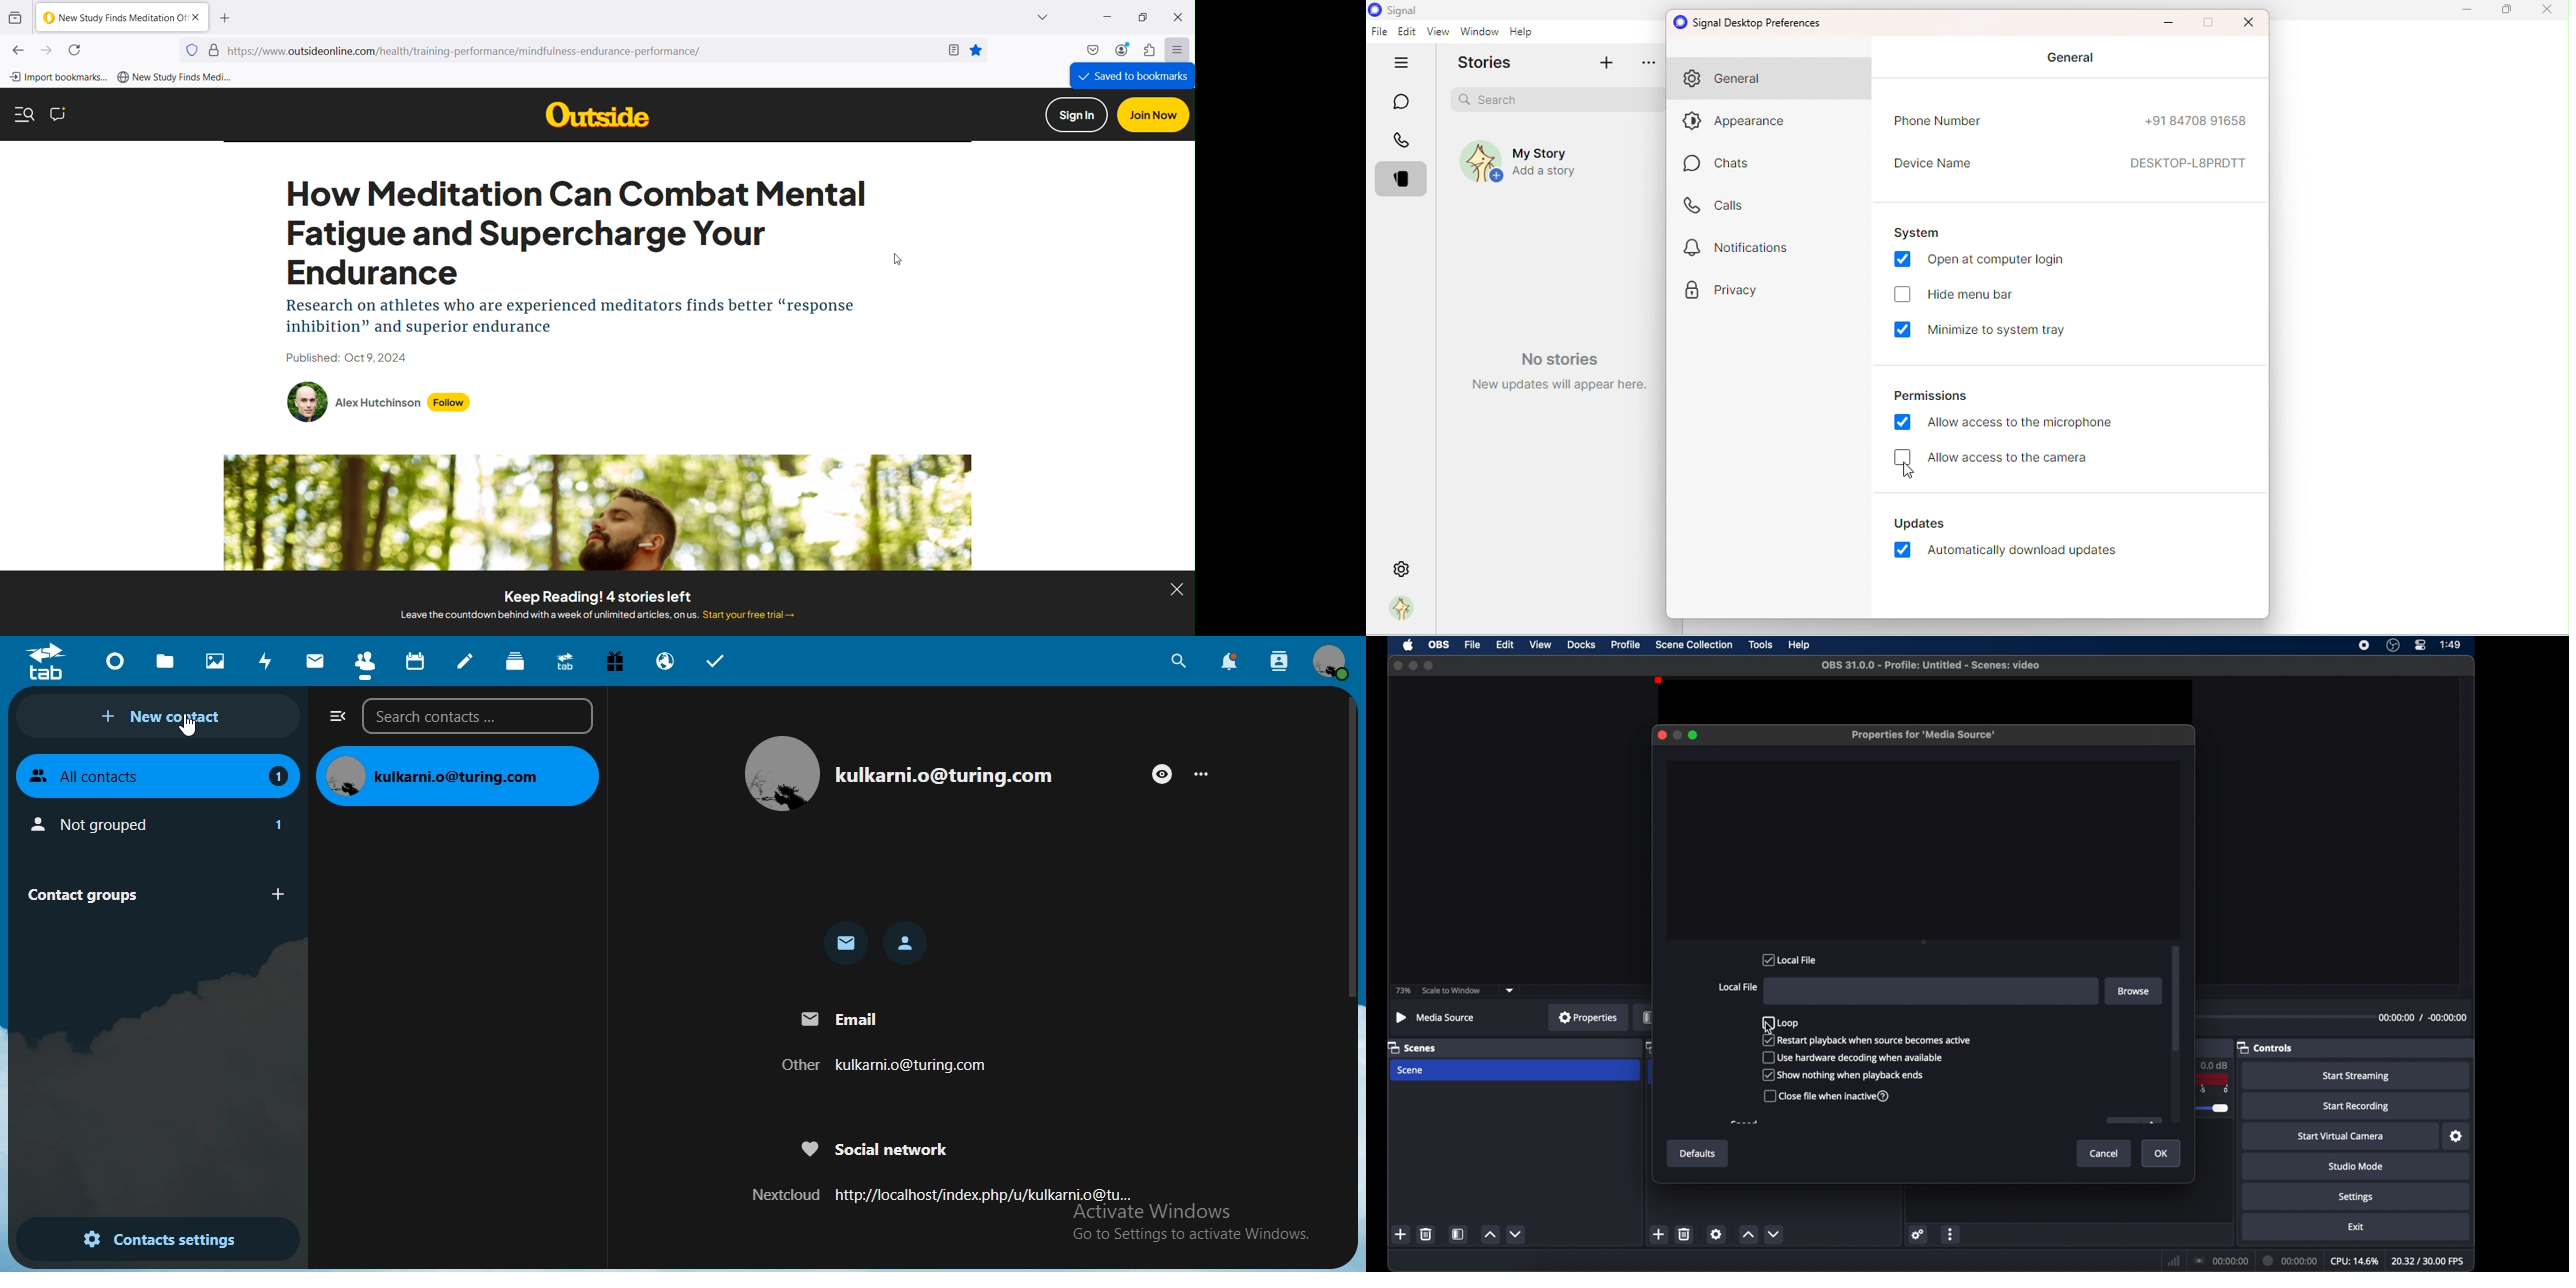  I want to click on Webpage Content, so click(578, 273).